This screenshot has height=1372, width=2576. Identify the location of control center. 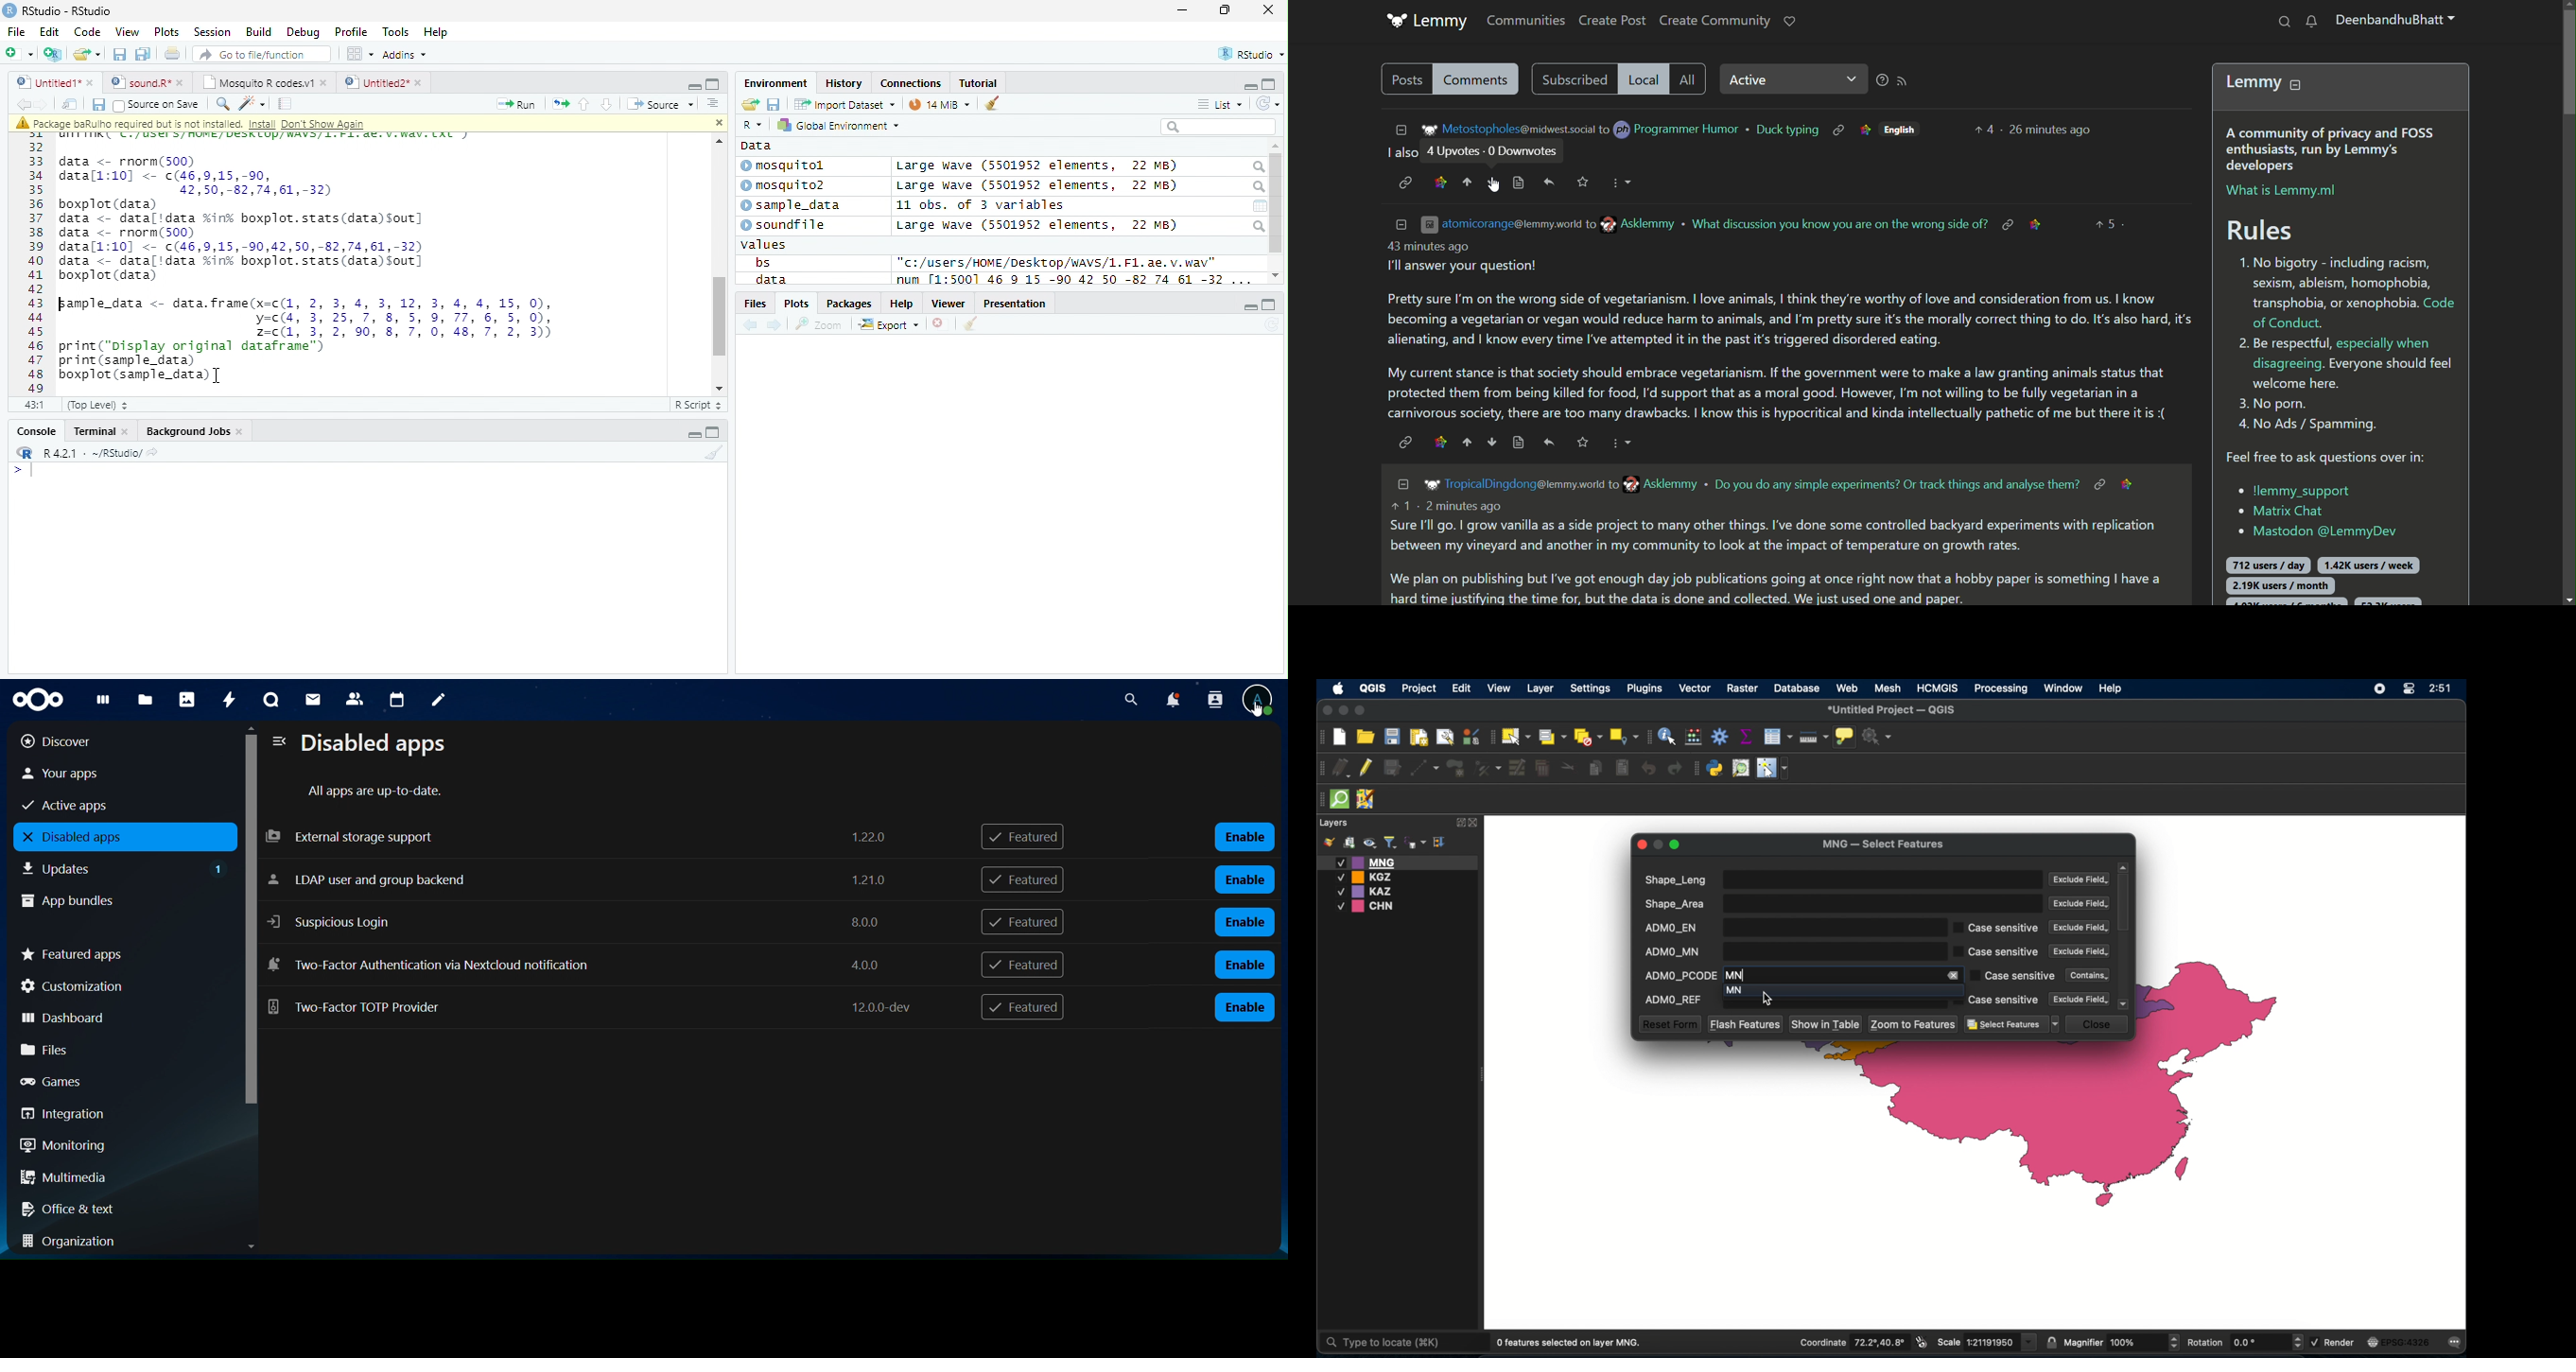
(2408, 690).